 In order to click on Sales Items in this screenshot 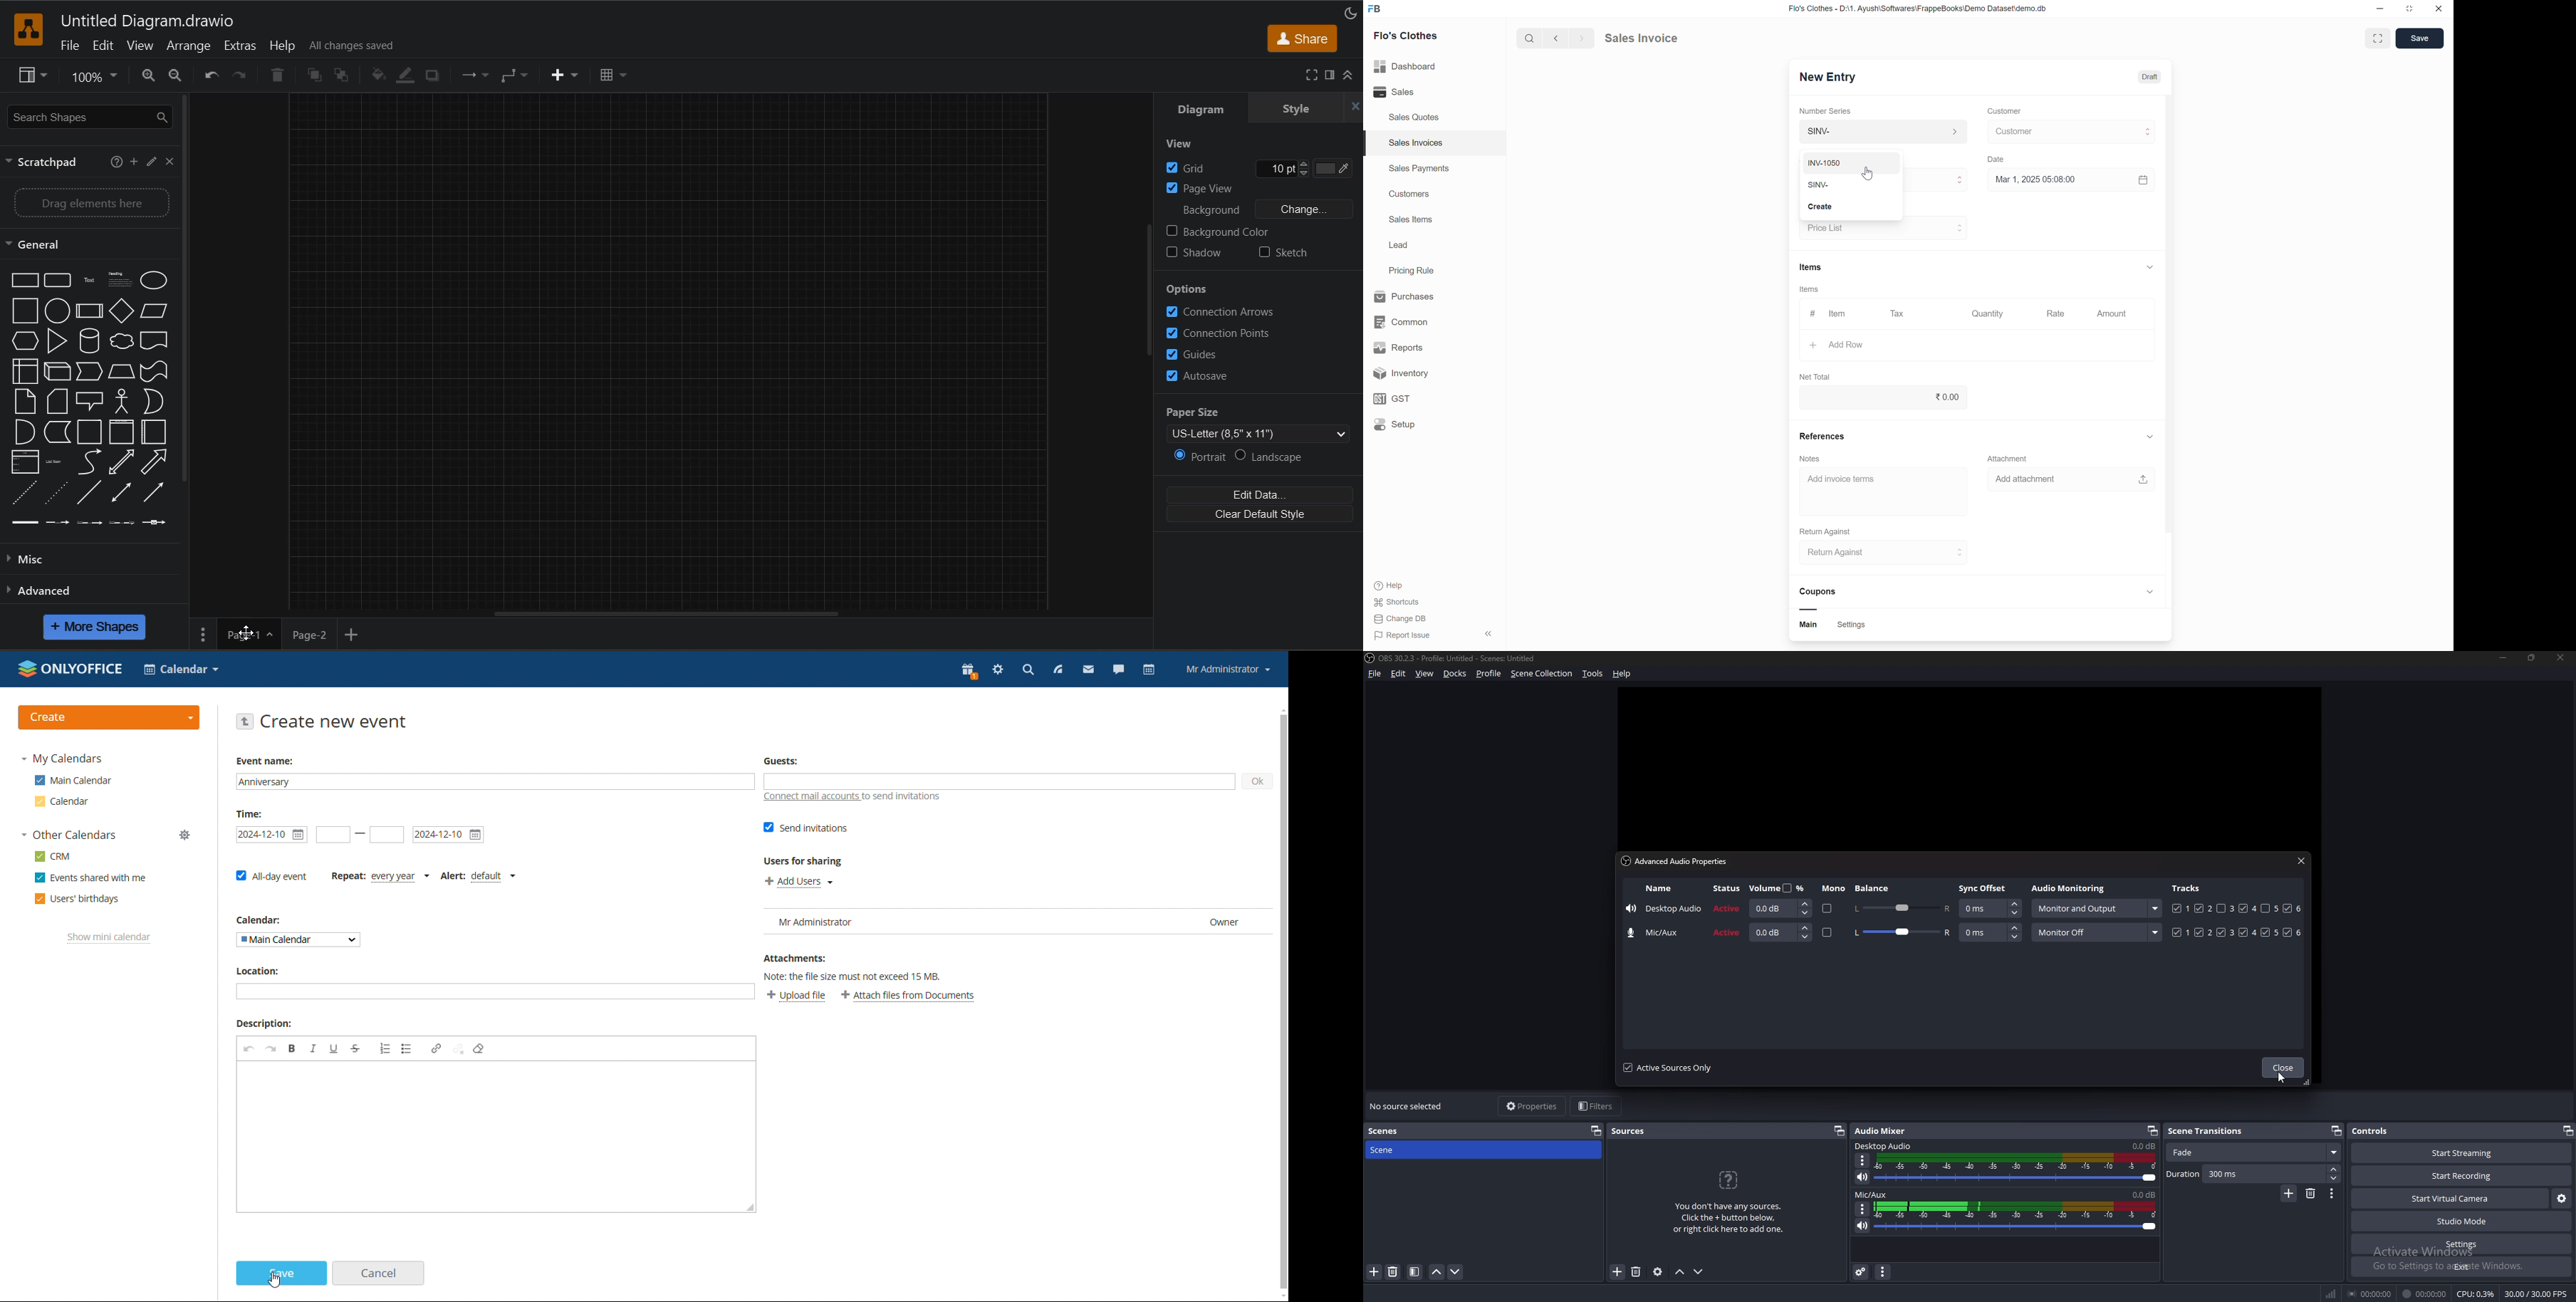, I will do `click(1411, 220)`.